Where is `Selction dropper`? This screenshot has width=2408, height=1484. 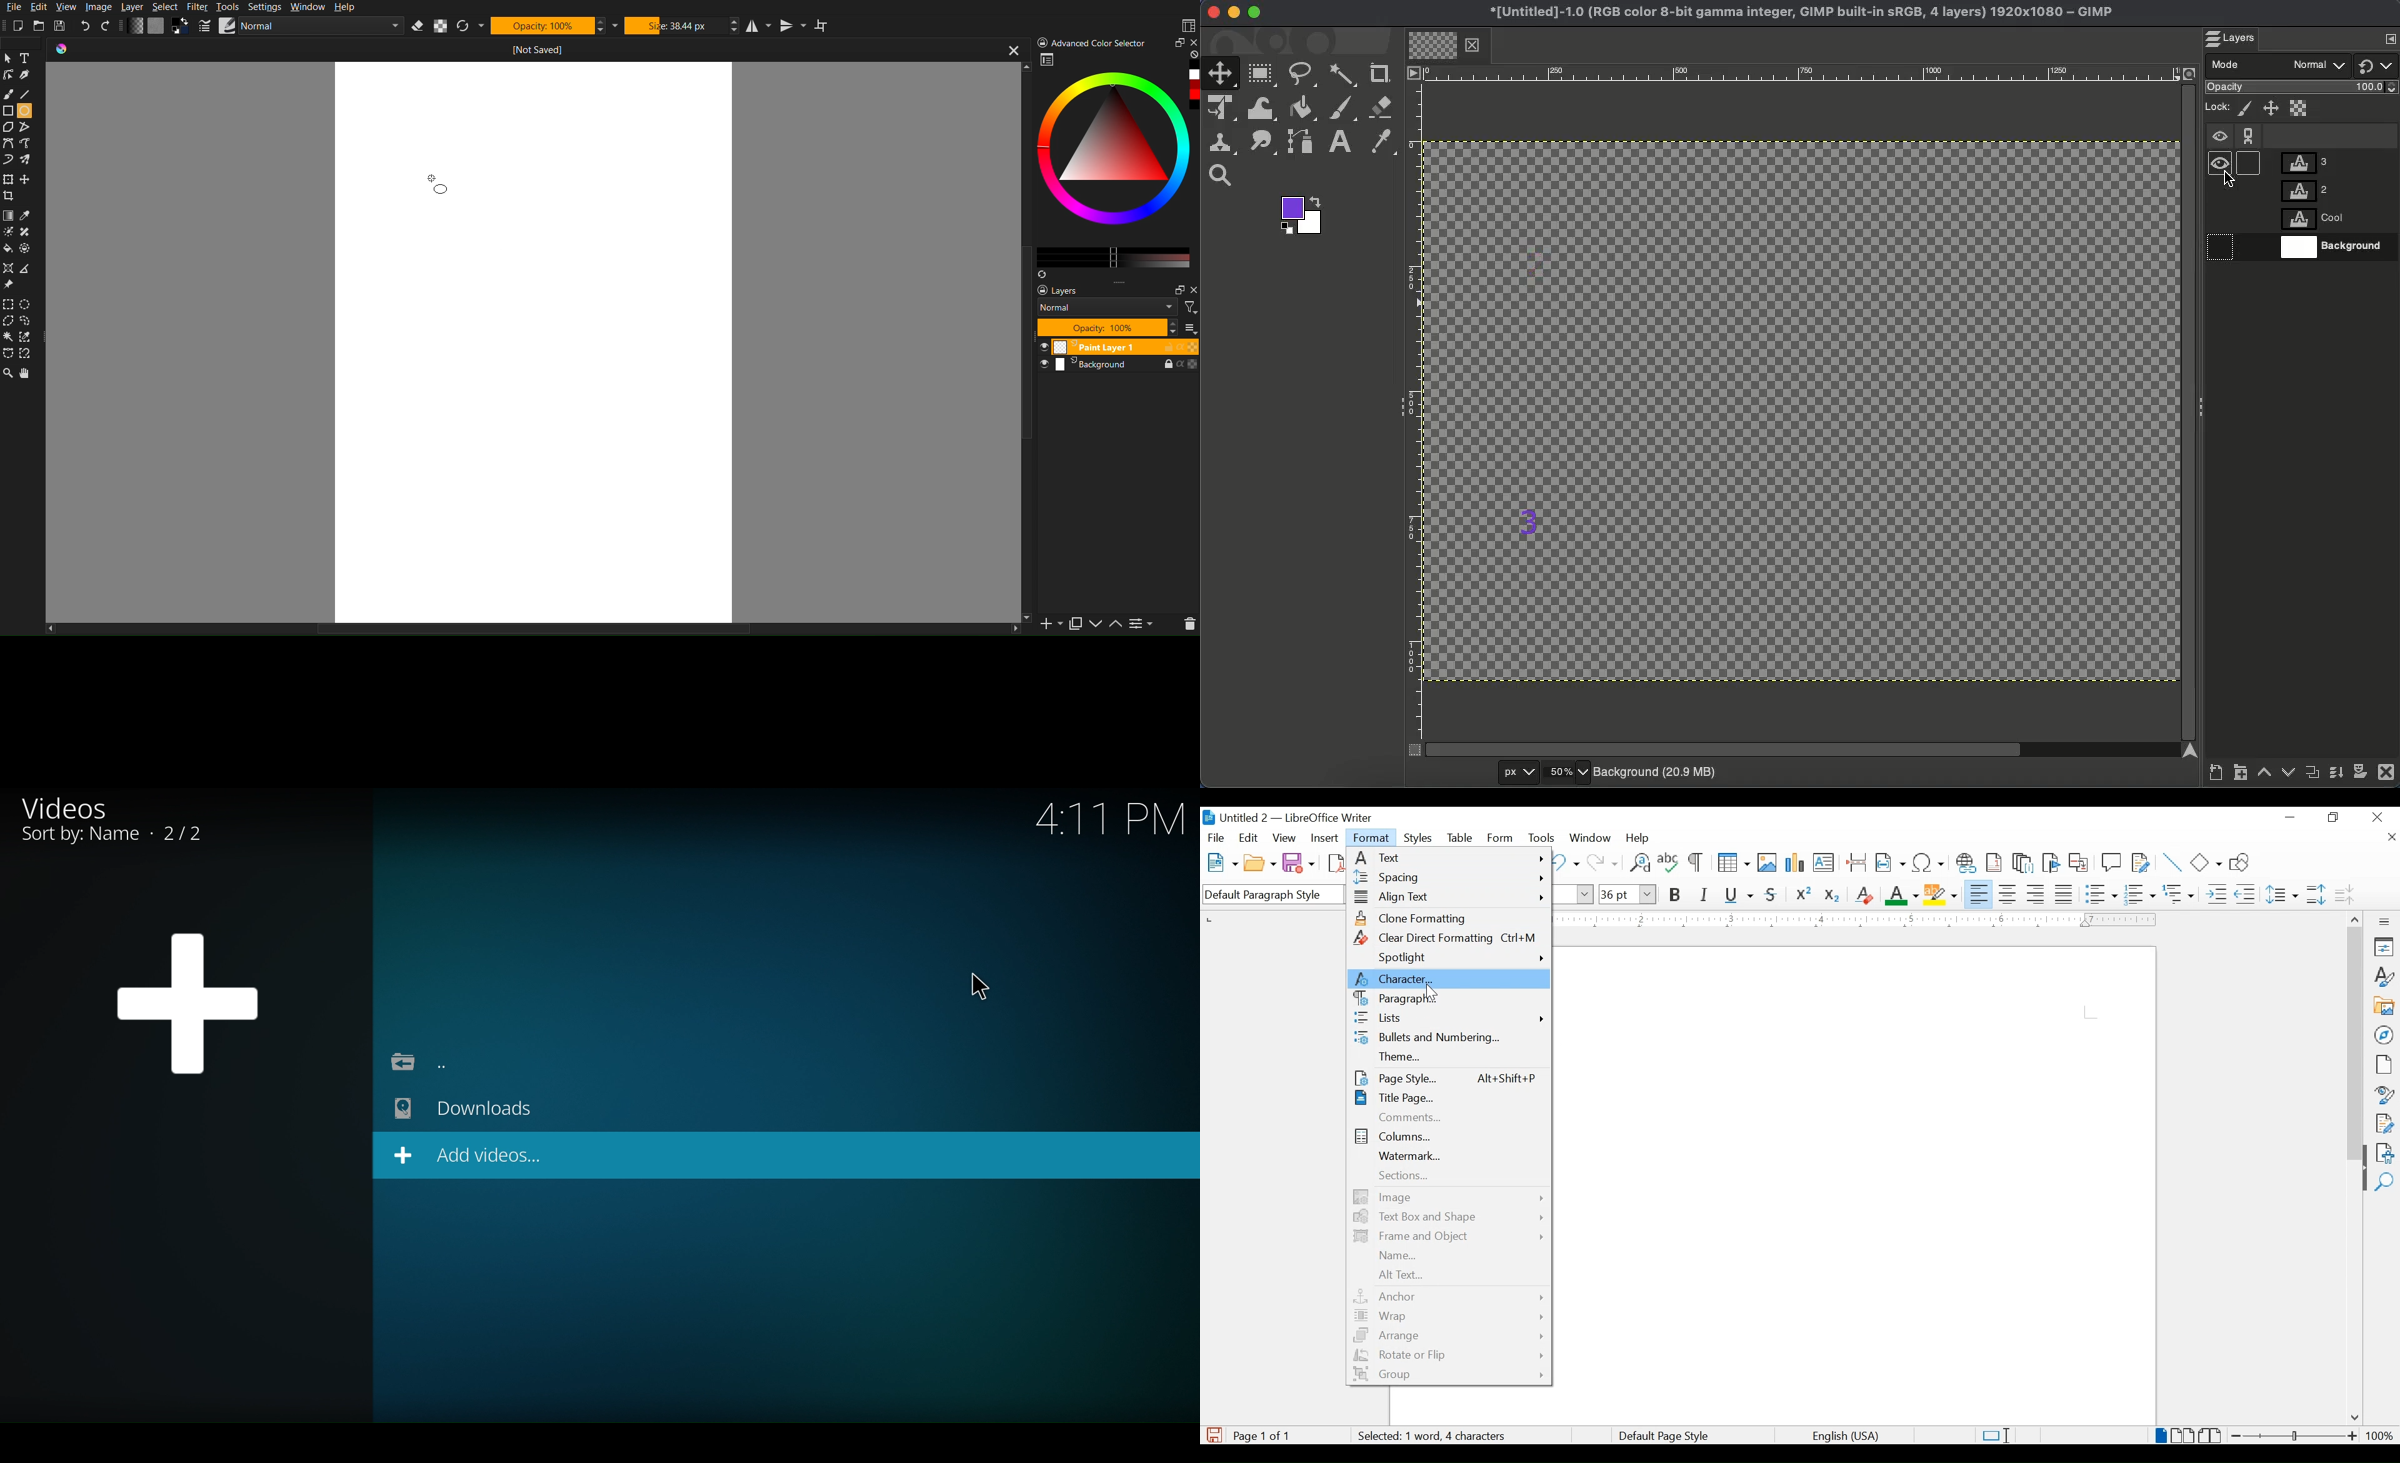
Selction dropper is located at coordinates (28, 338).